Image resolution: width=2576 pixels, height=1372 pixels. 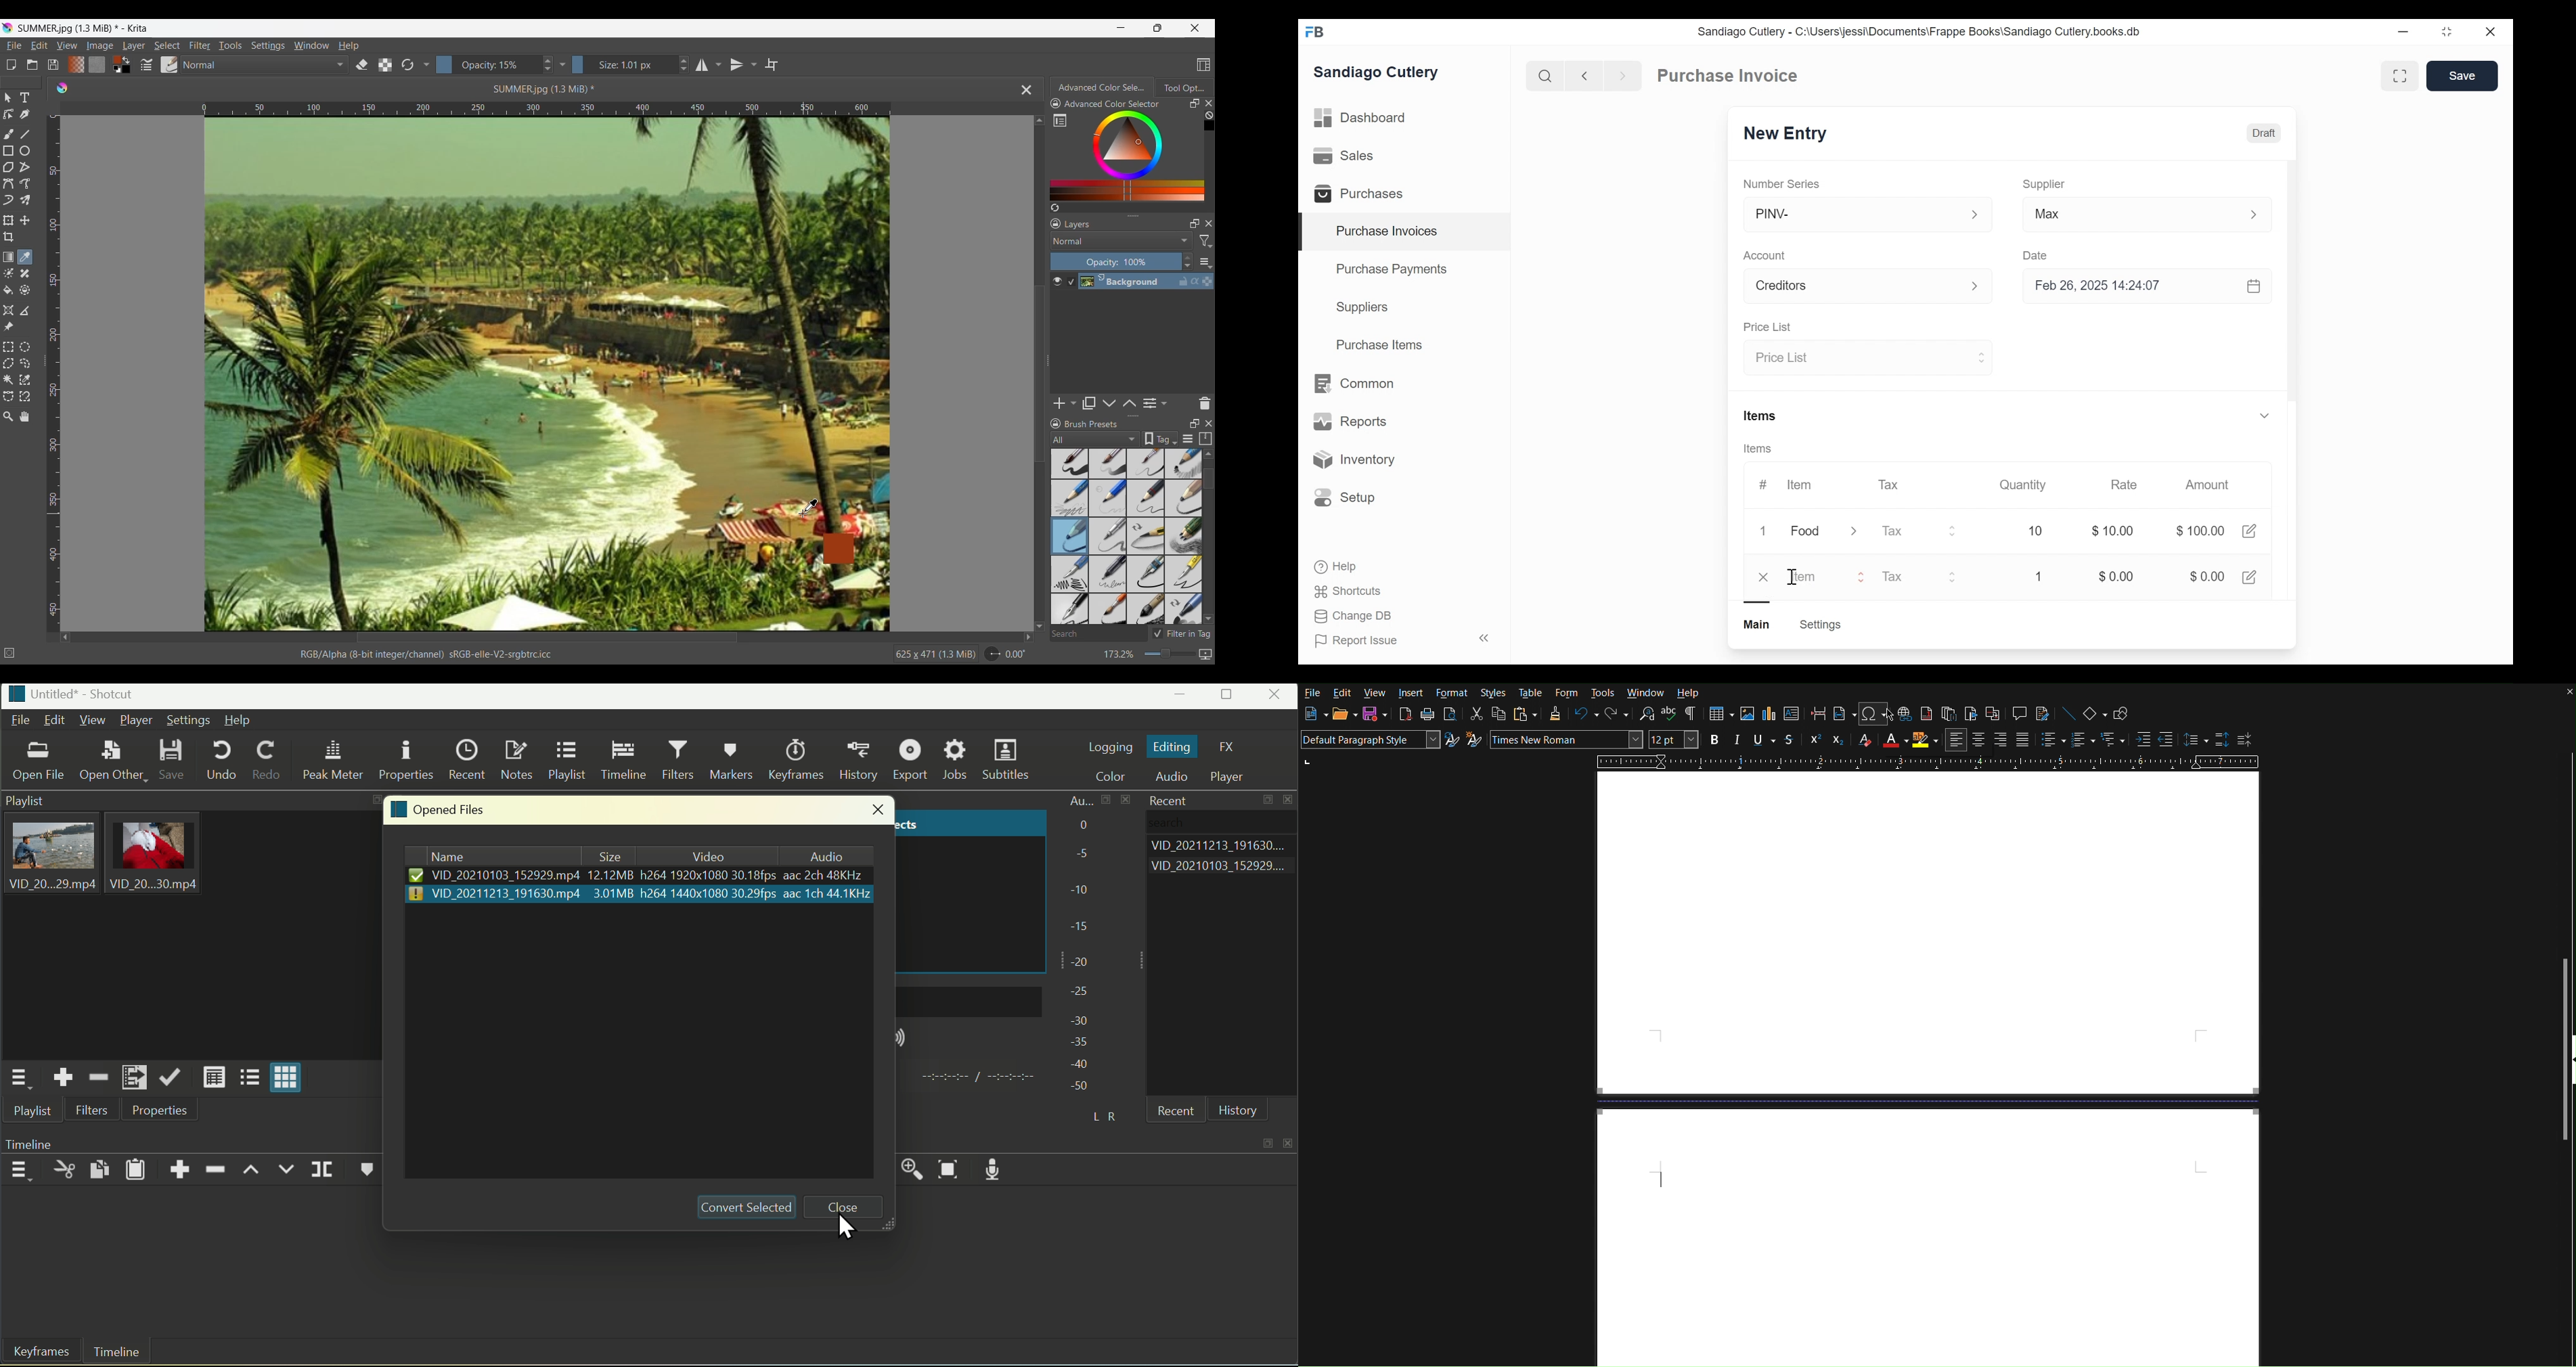 What do you see at coordinates (2141, 739) in the screenshot?
I see `Increase Indent` at bounding box center [2141, 739].